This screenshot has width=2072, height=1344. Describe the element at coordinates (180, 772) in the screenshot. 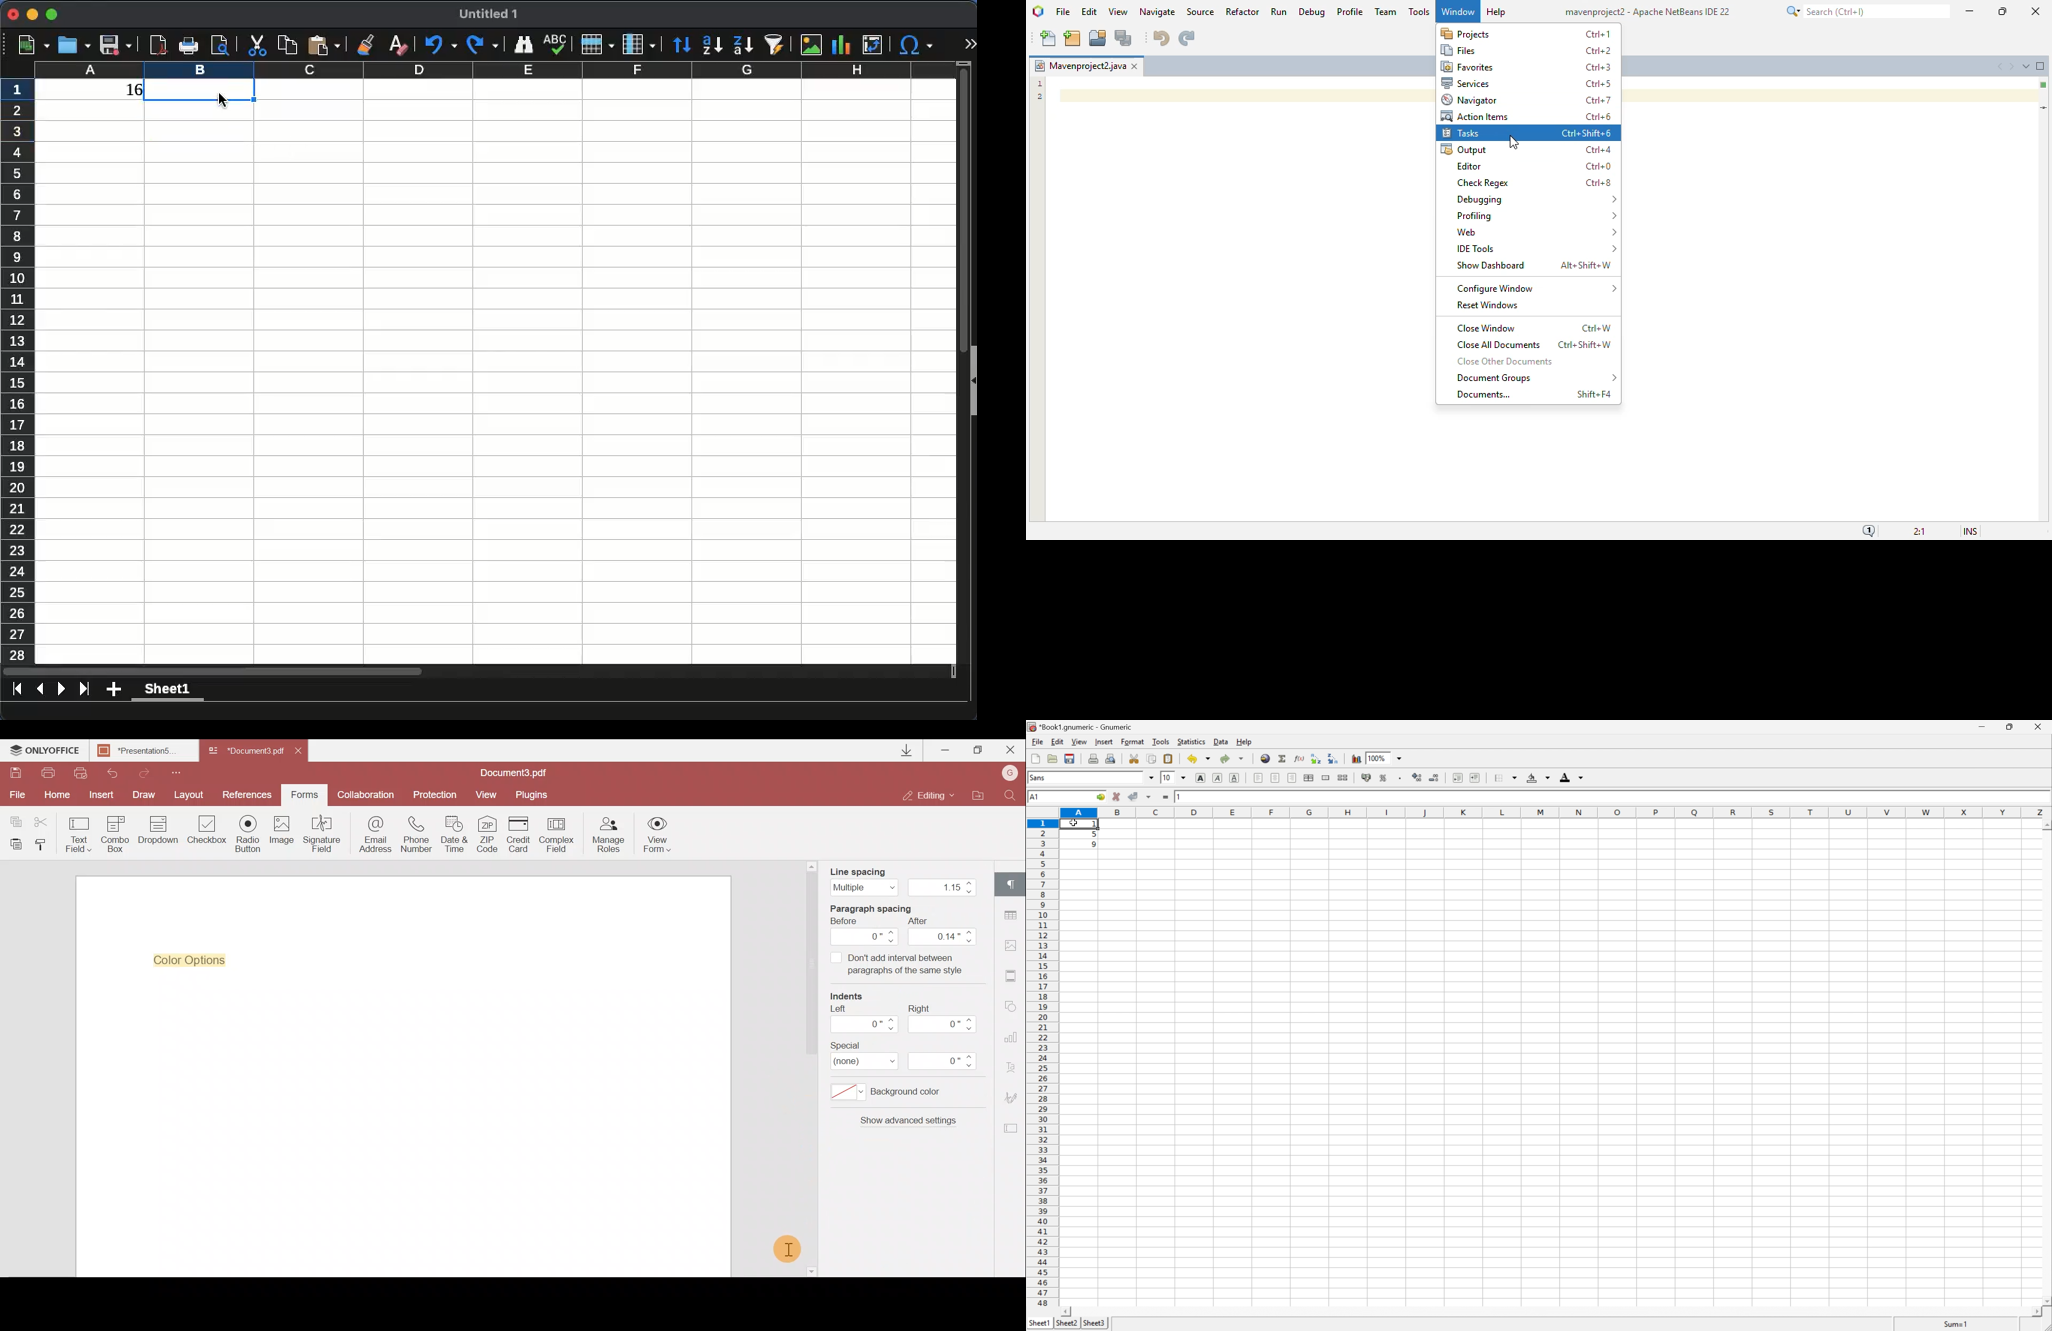

I see `Customize quick access toolbar` at that location.